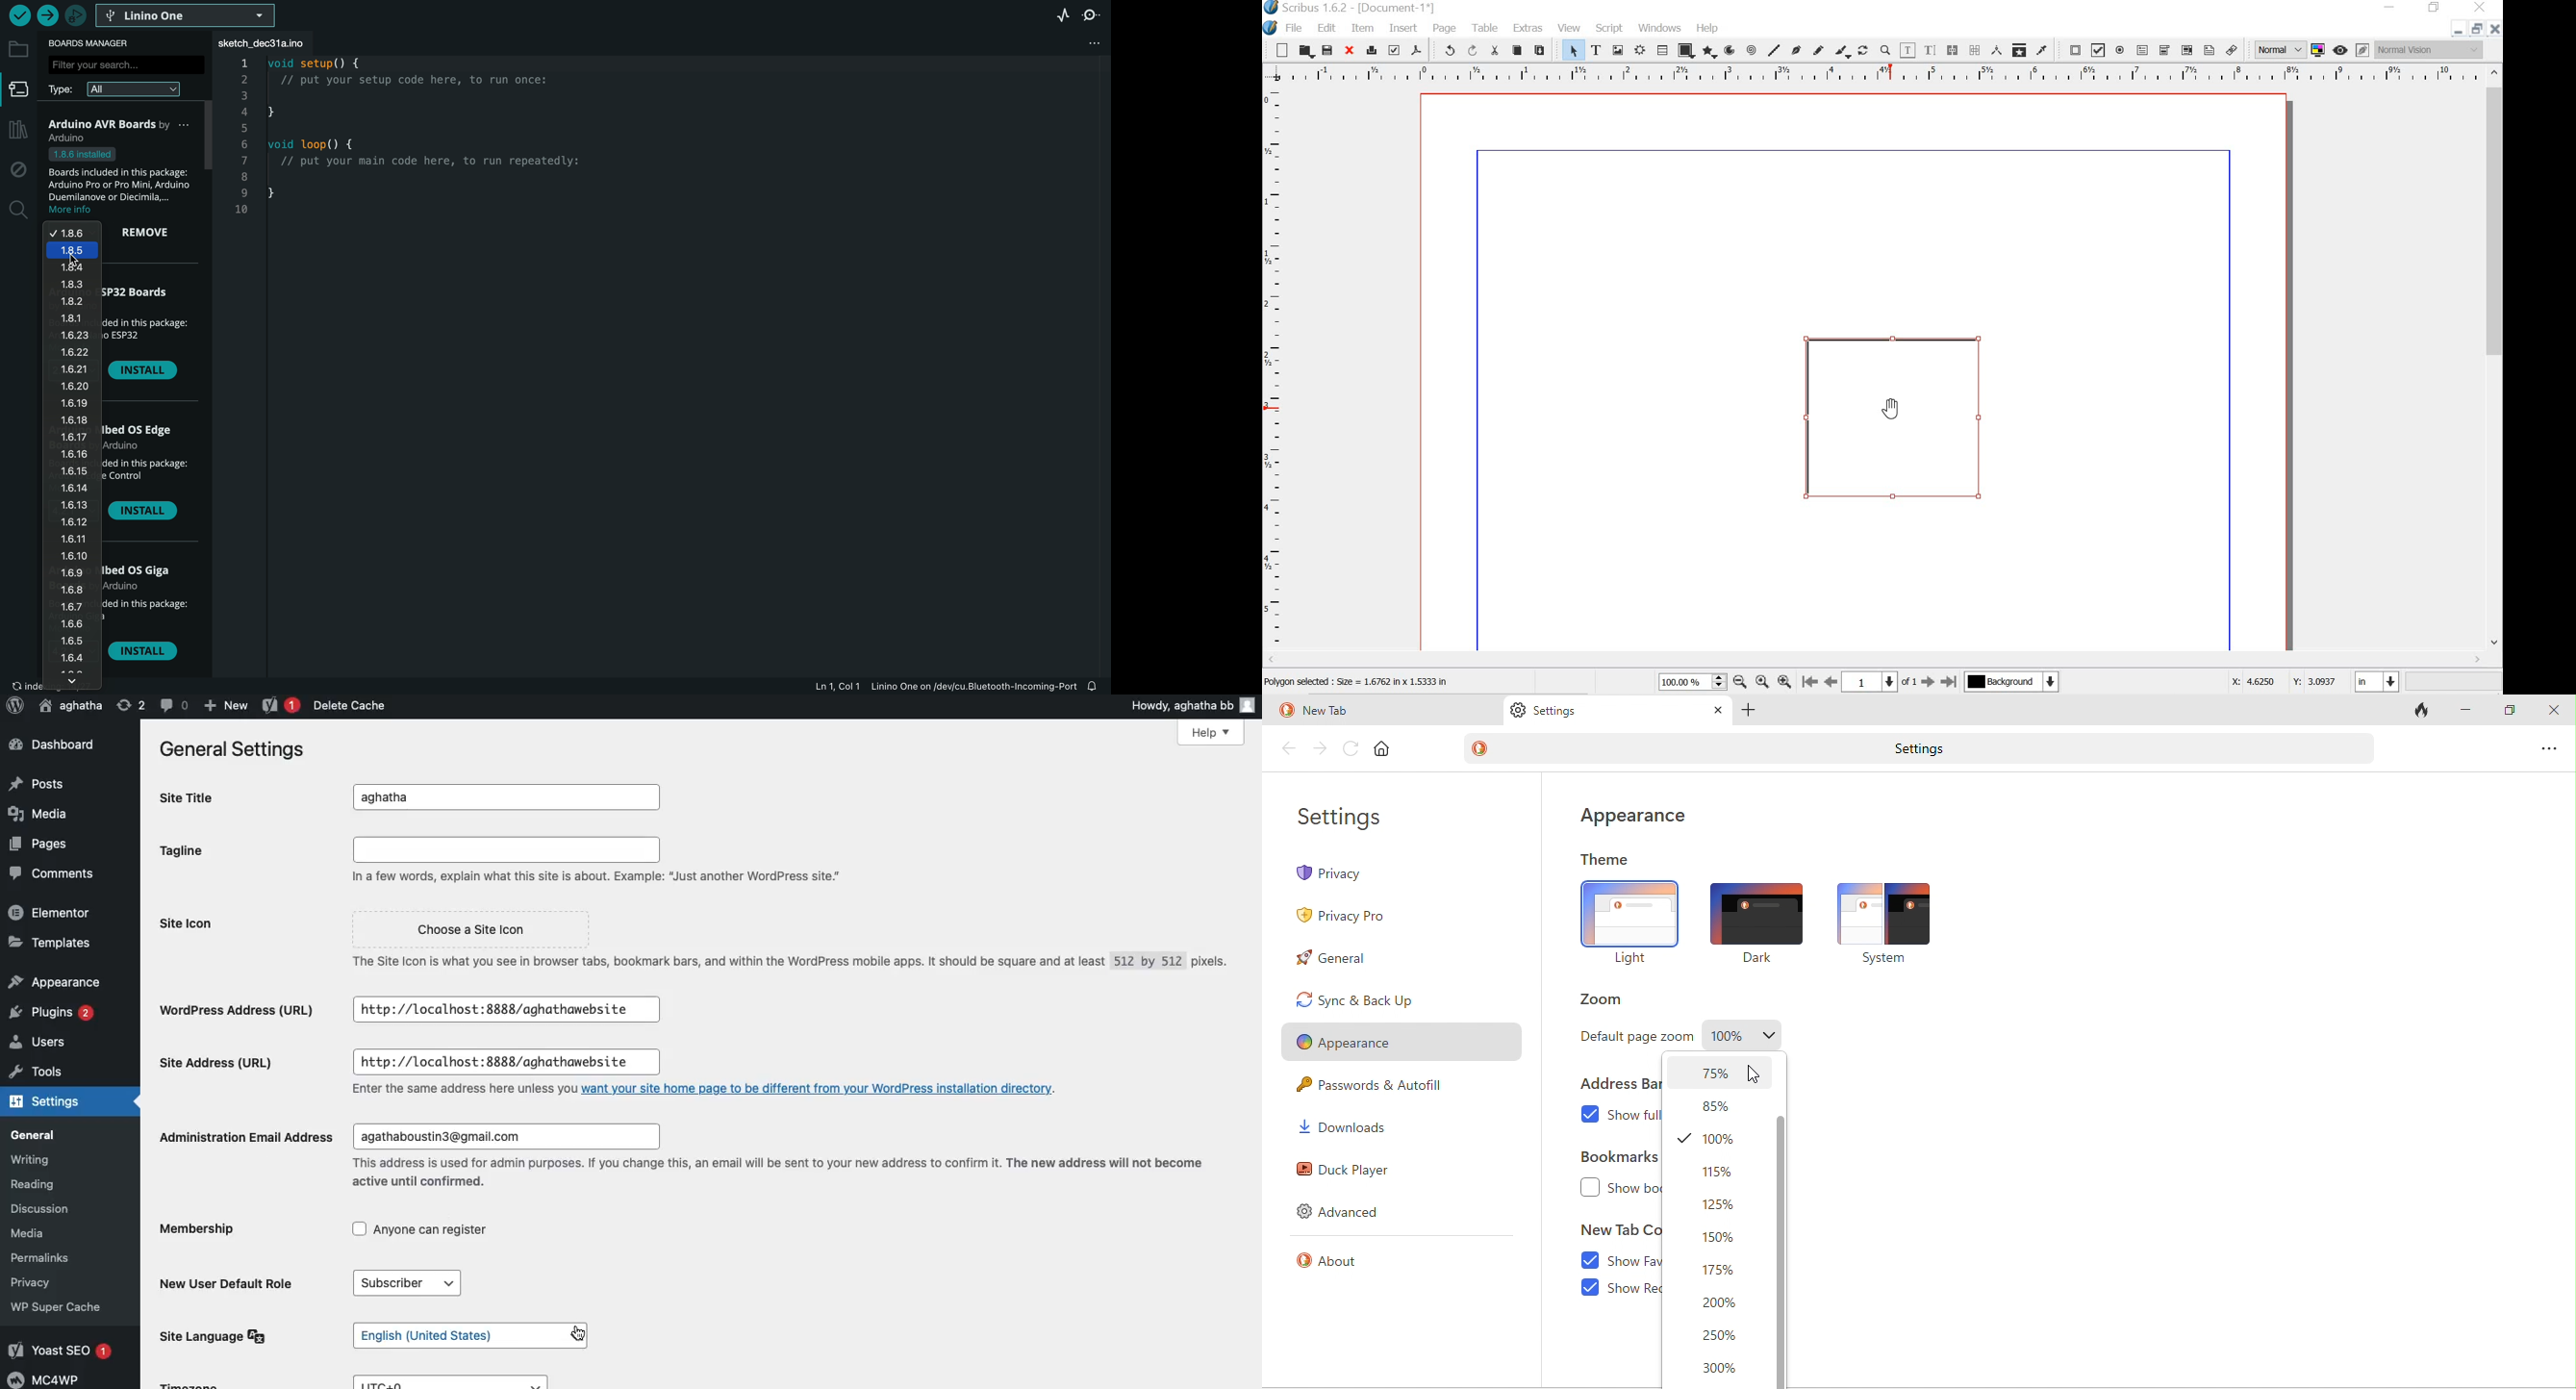  What do you see at coordinates (1871, 681) in the screenshot?
I see `1` at bounding box center [1871, 681].